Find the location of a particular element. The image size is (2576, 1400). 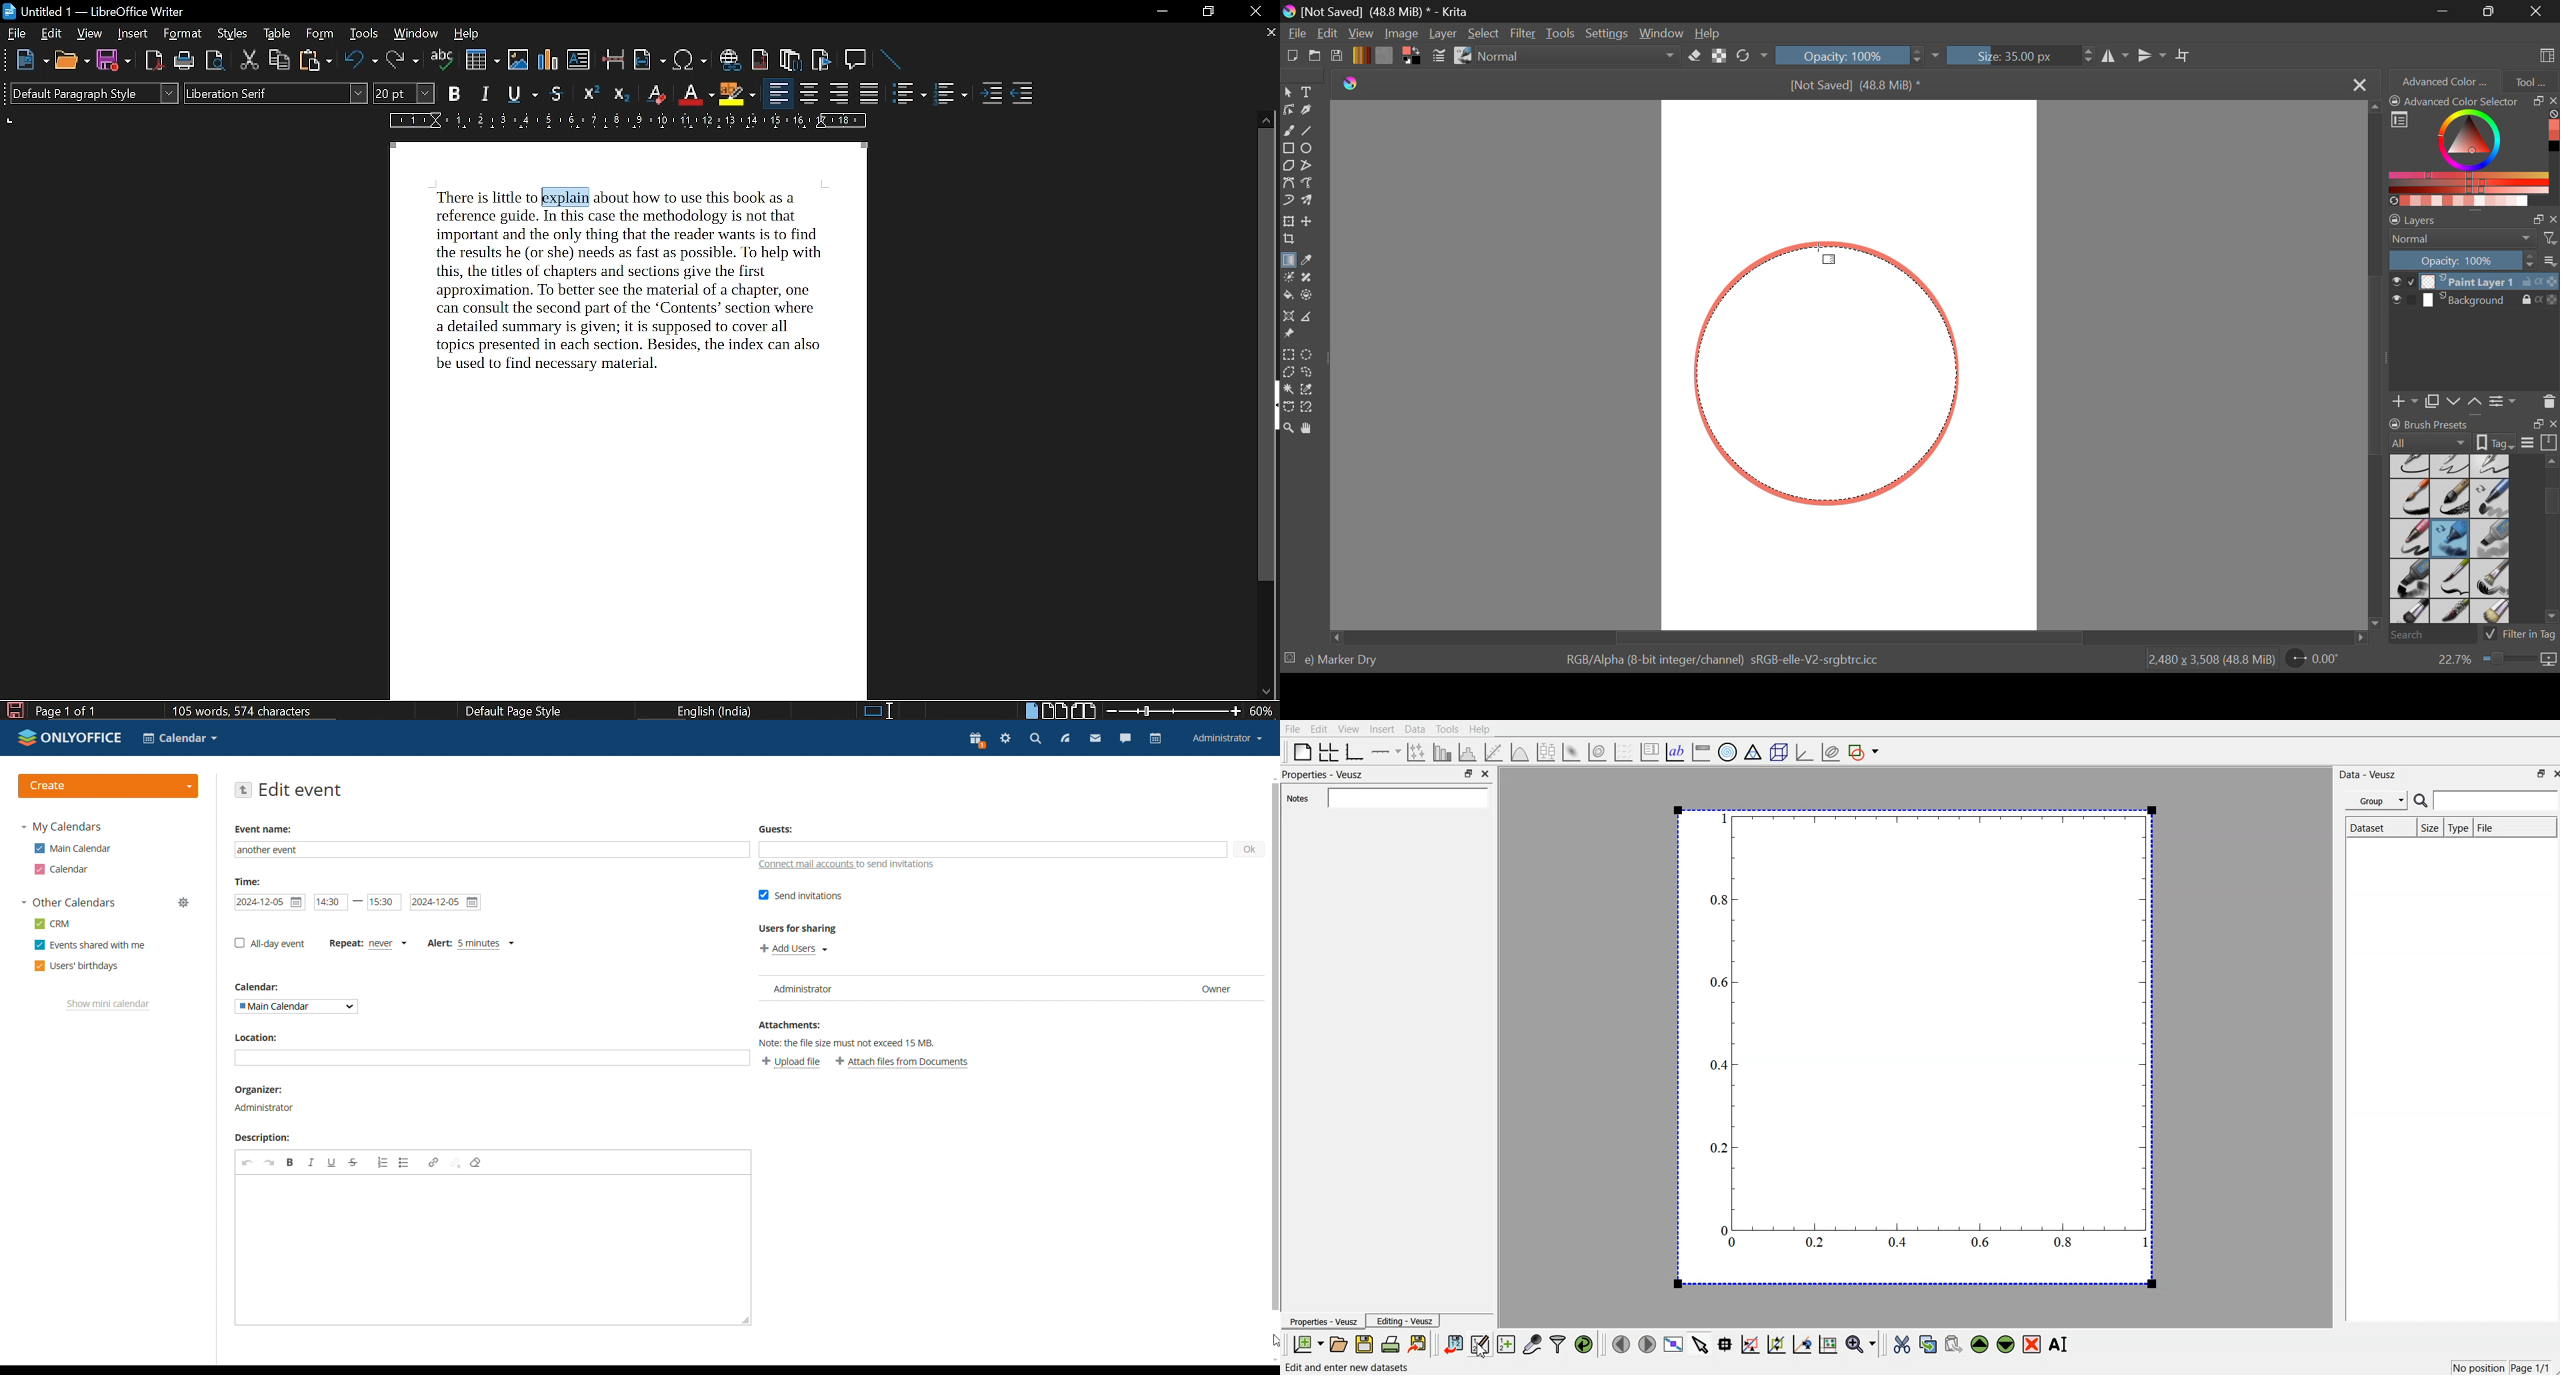

align right is located at coordinates (841, 94).